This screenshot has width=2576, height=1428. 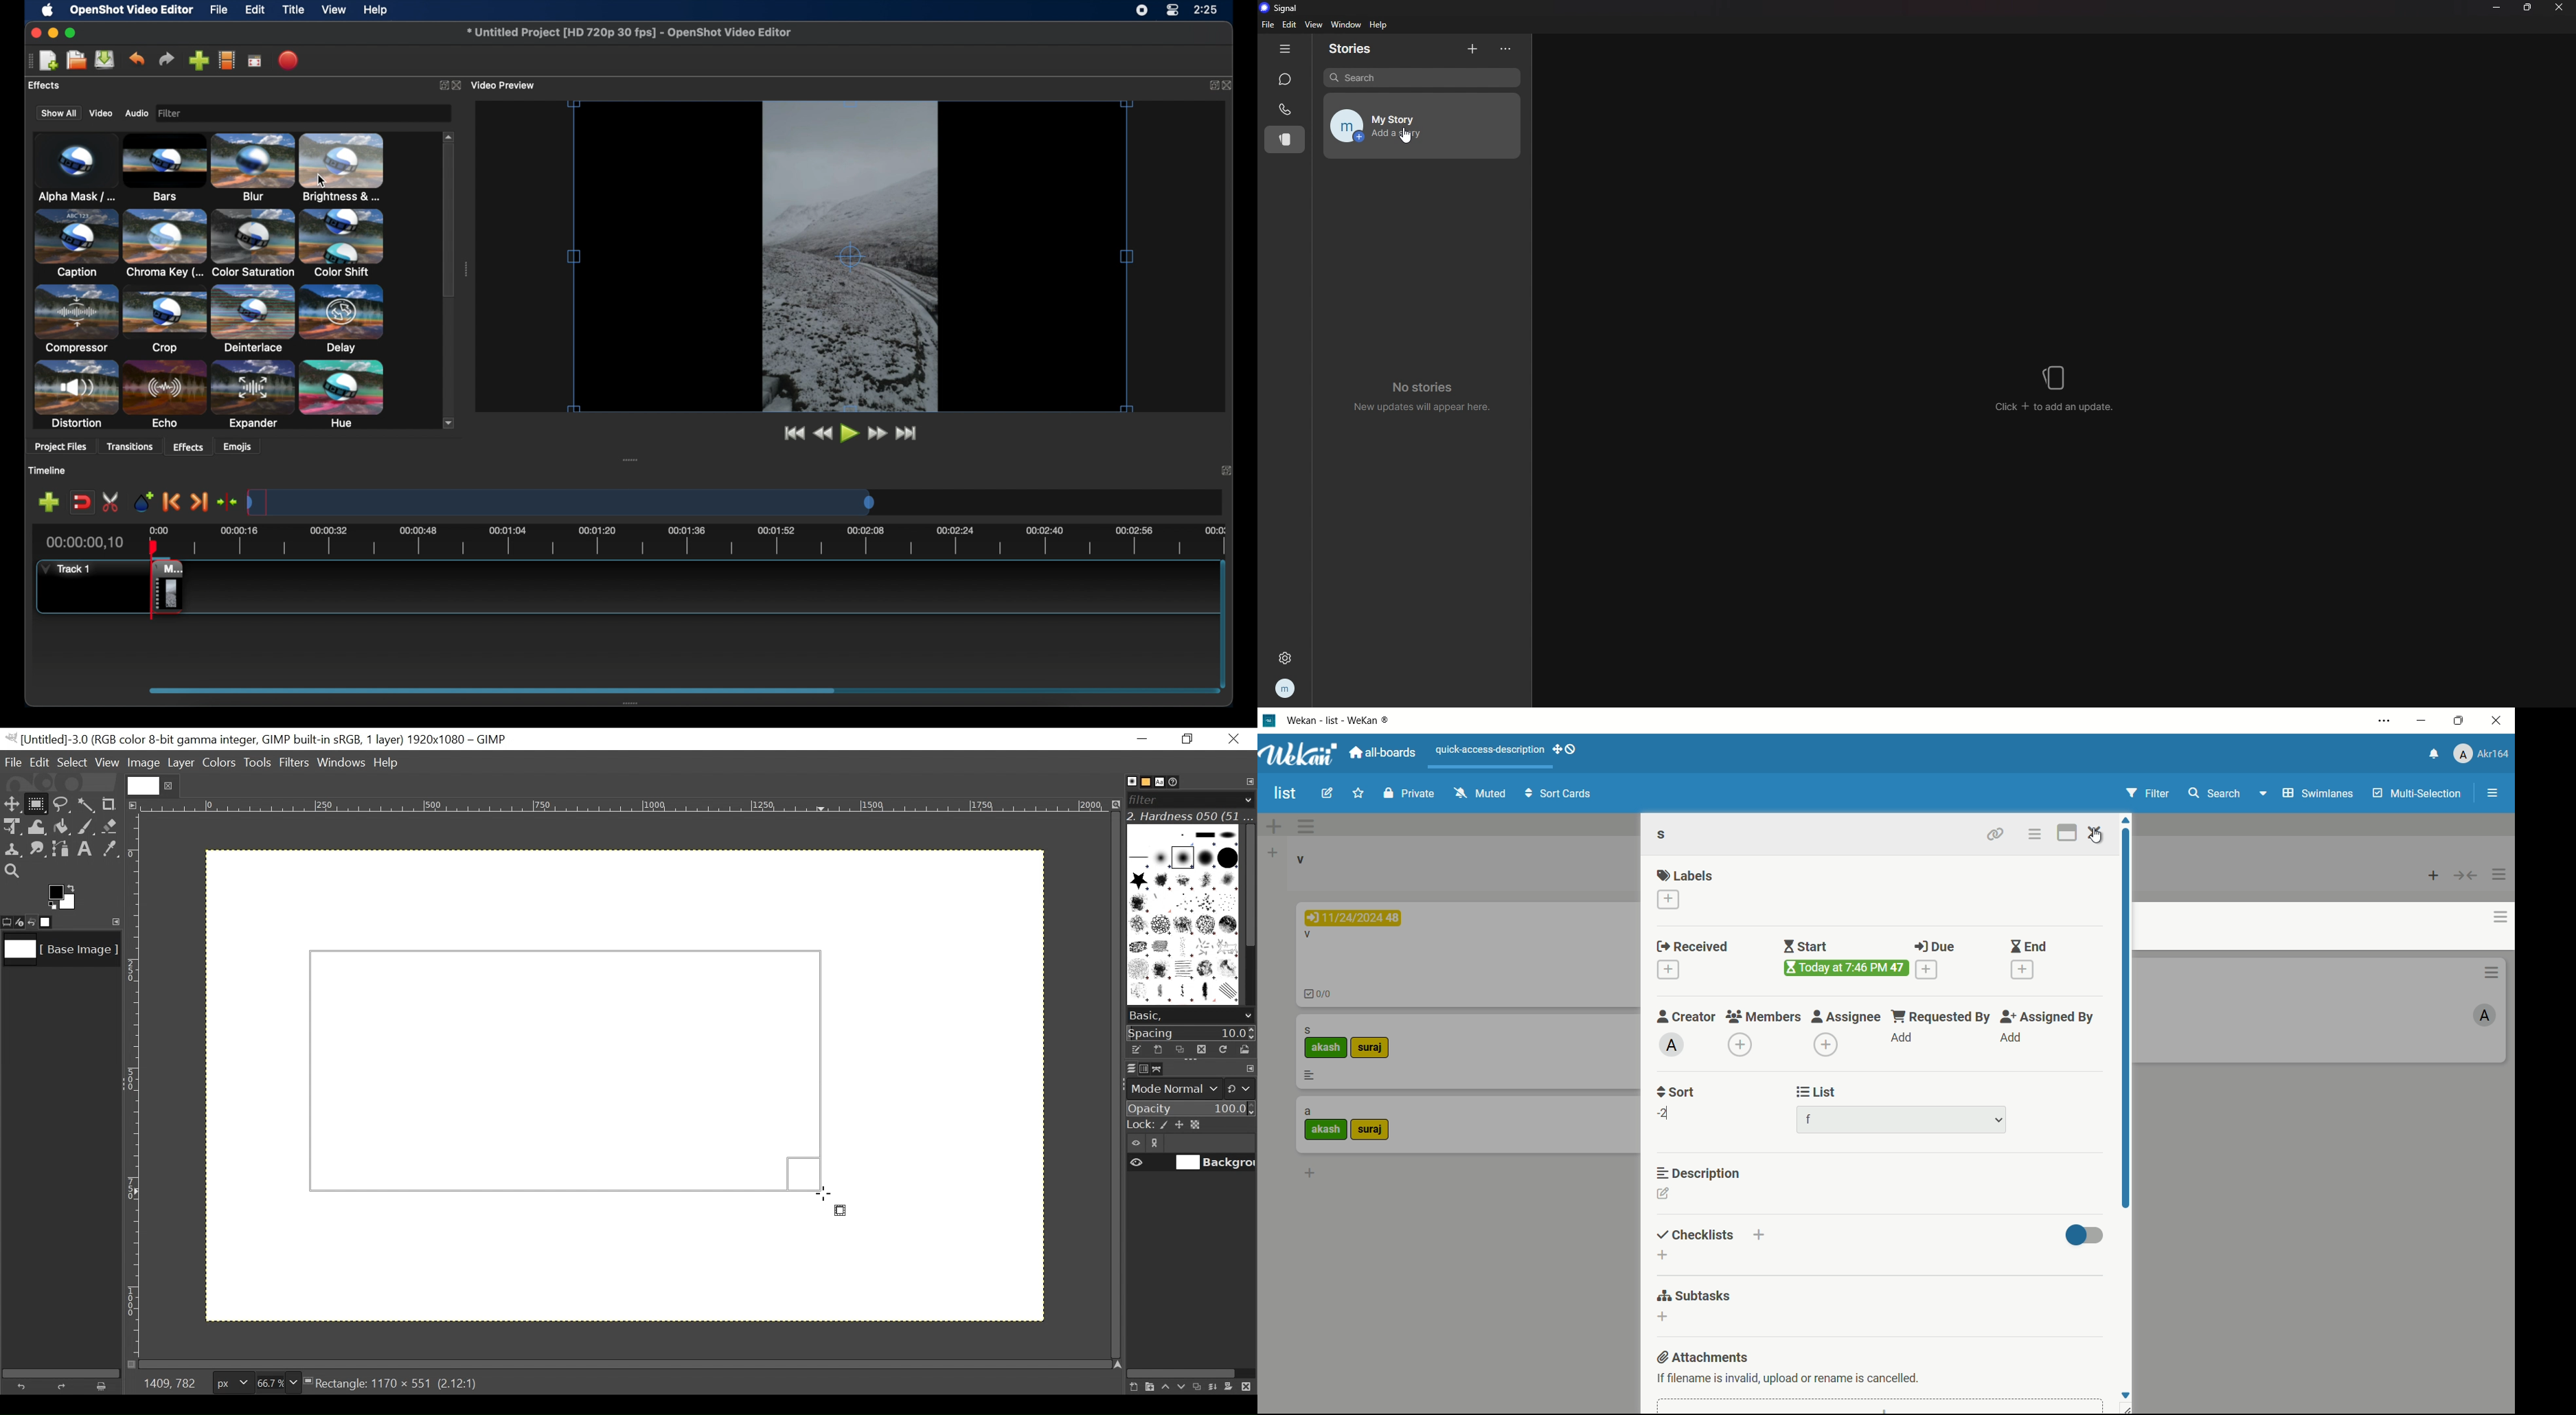 What do you see at coordinates (631, 701) in the screenshot?
I see `drag handle` at bounding box center [631, 701].